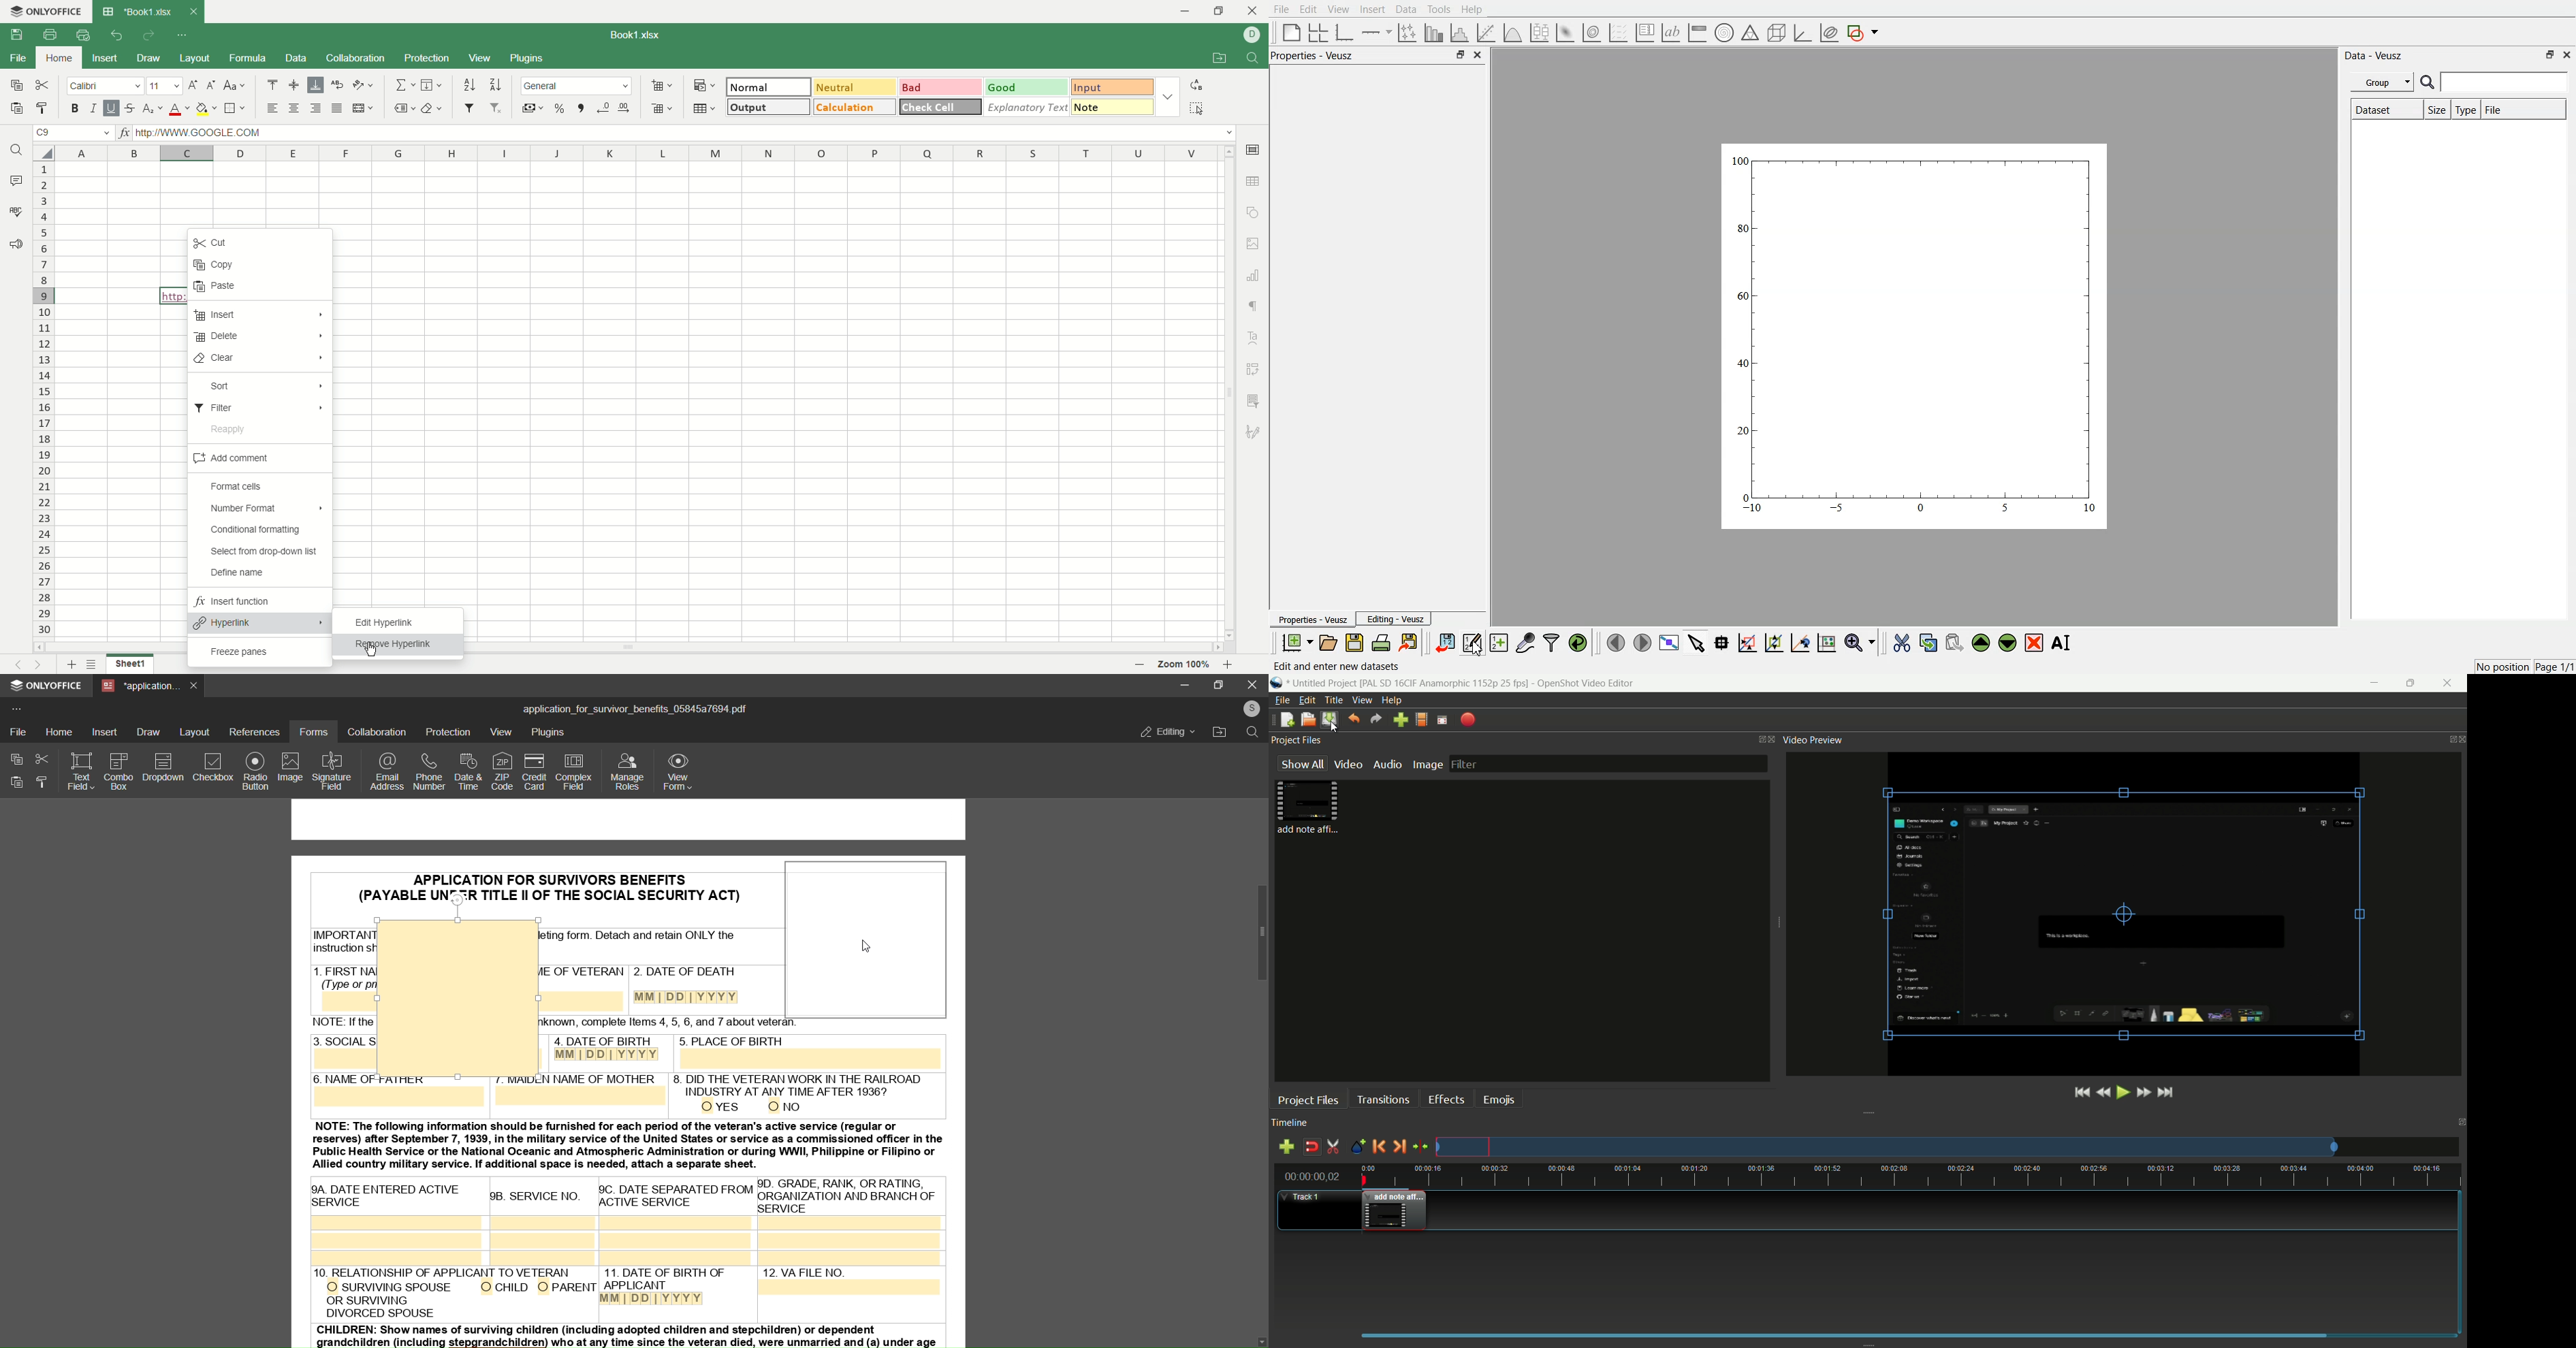 The image size is (2576, 1372). What do you see at coordinates (1354, 719) in the screenshot?
I see `undo` at bounding box center [1354, 719].